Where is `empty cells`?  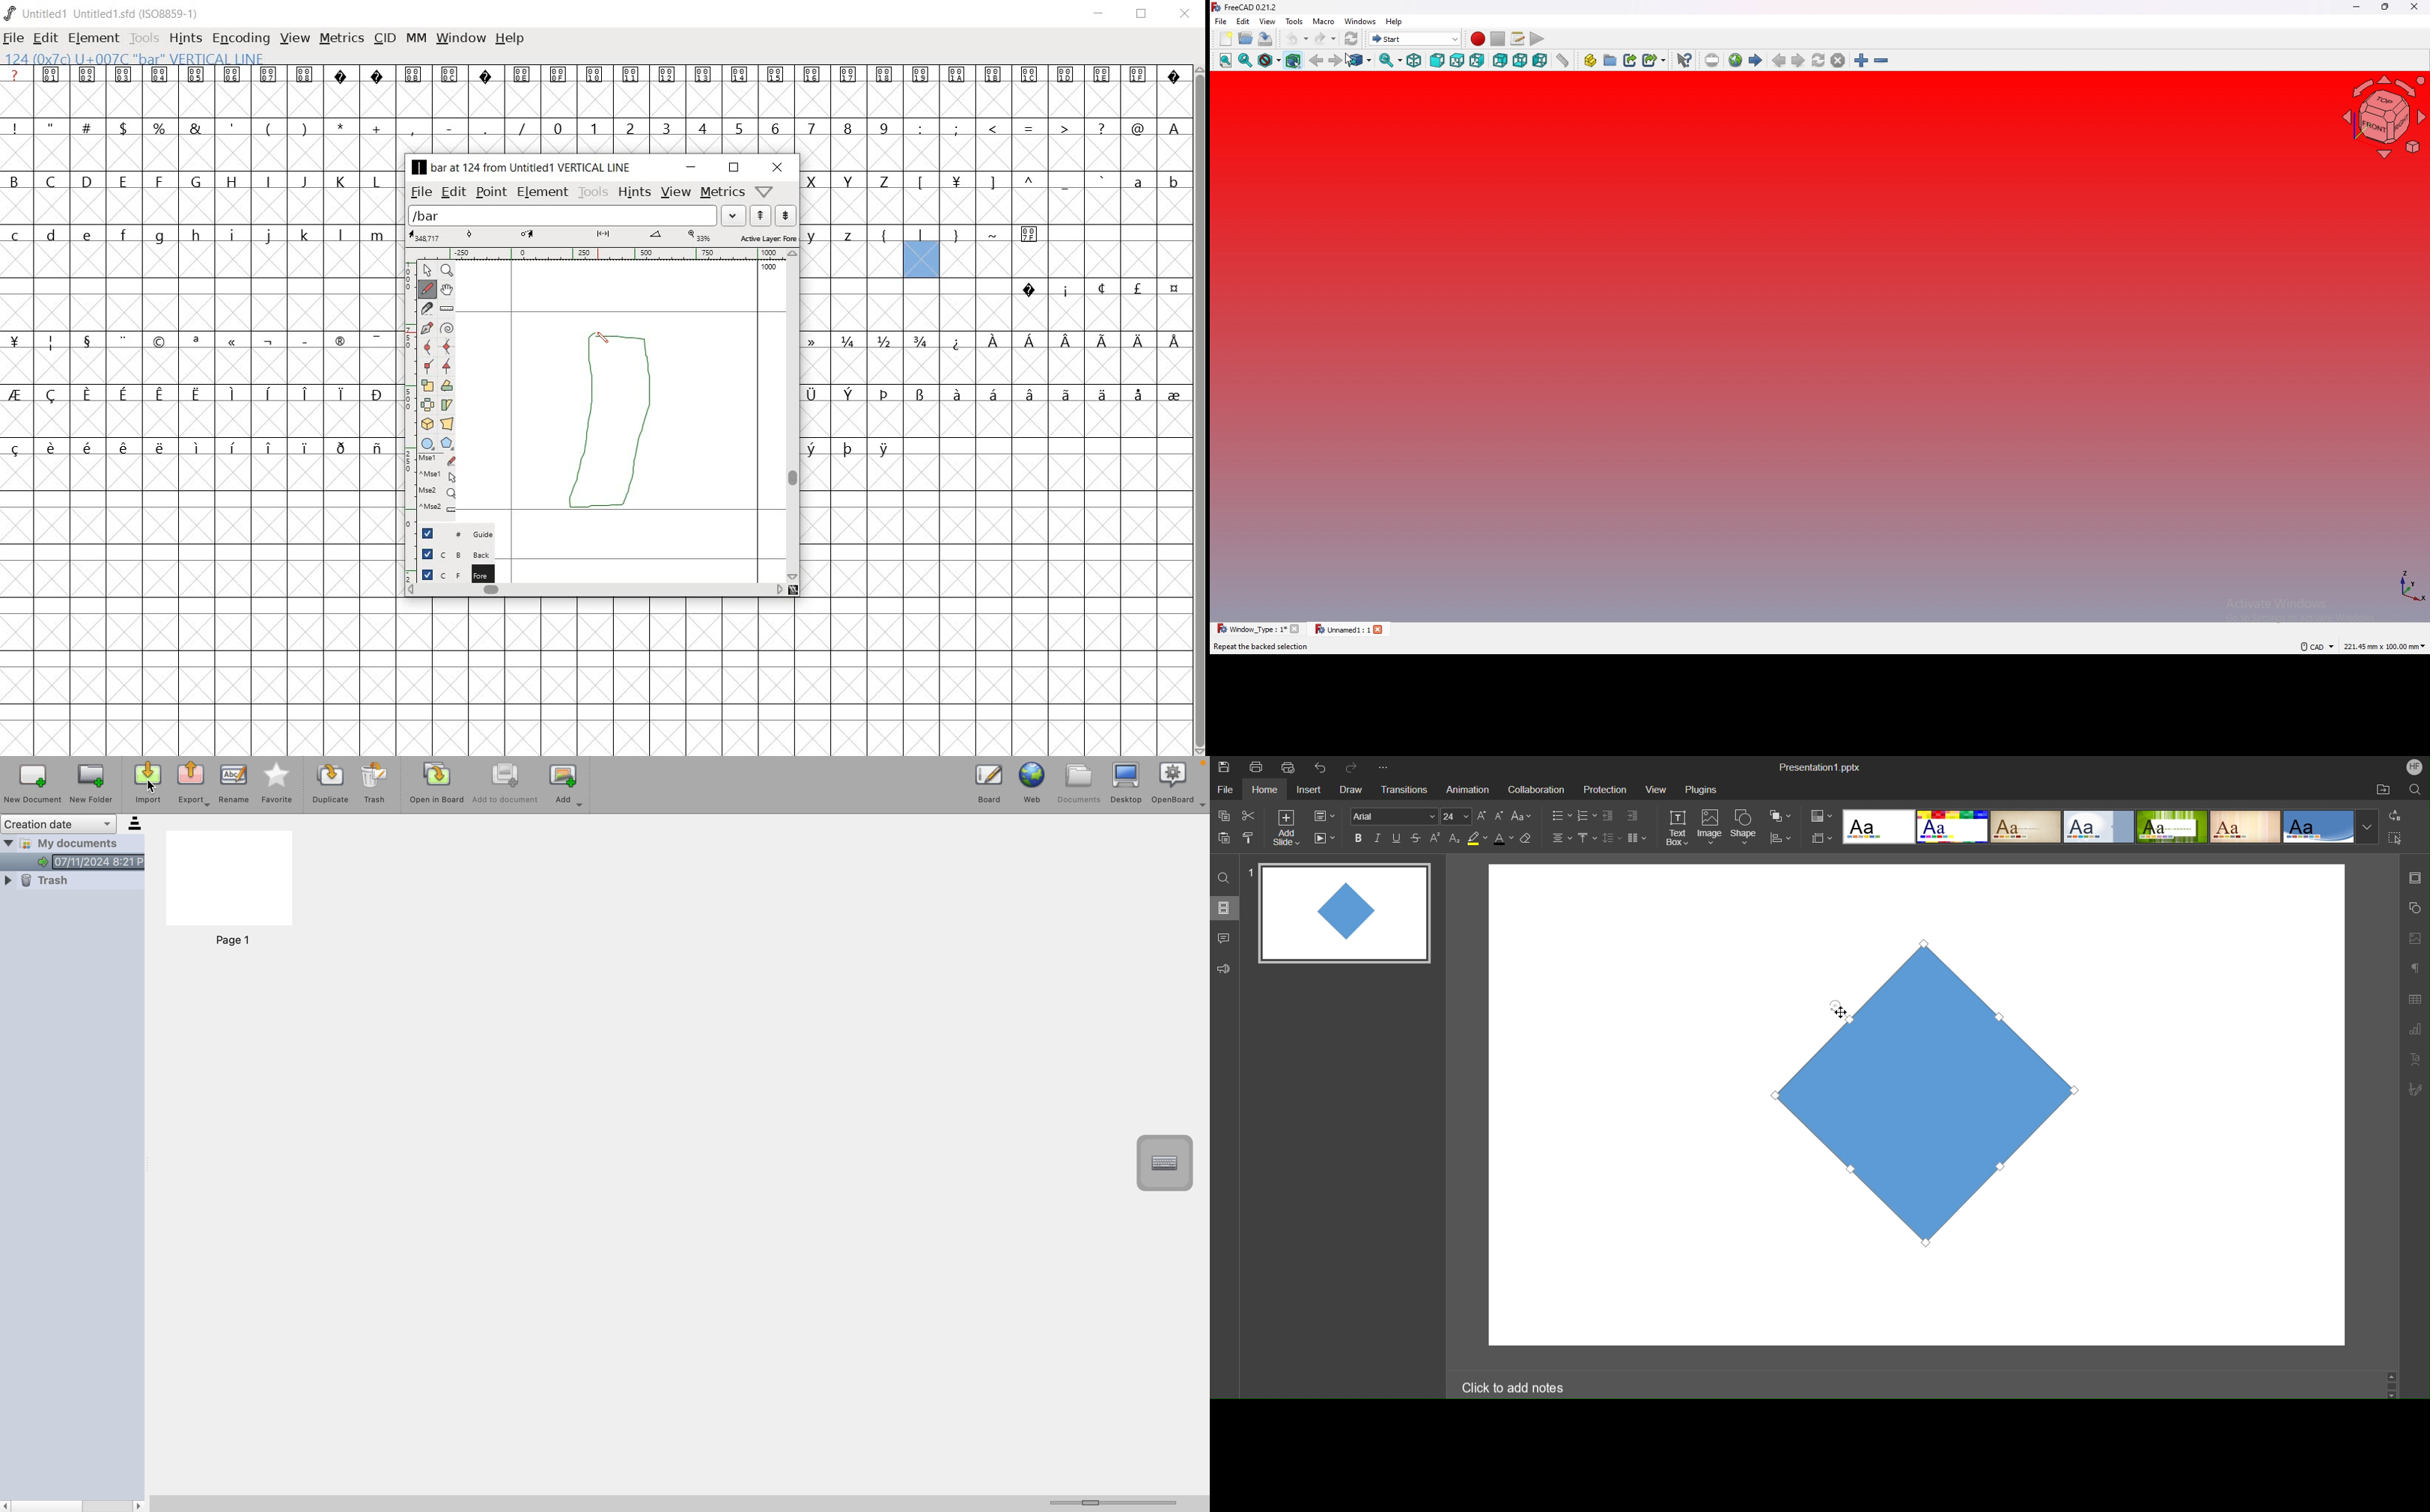 empty cells is located at coordinates (200, 154).